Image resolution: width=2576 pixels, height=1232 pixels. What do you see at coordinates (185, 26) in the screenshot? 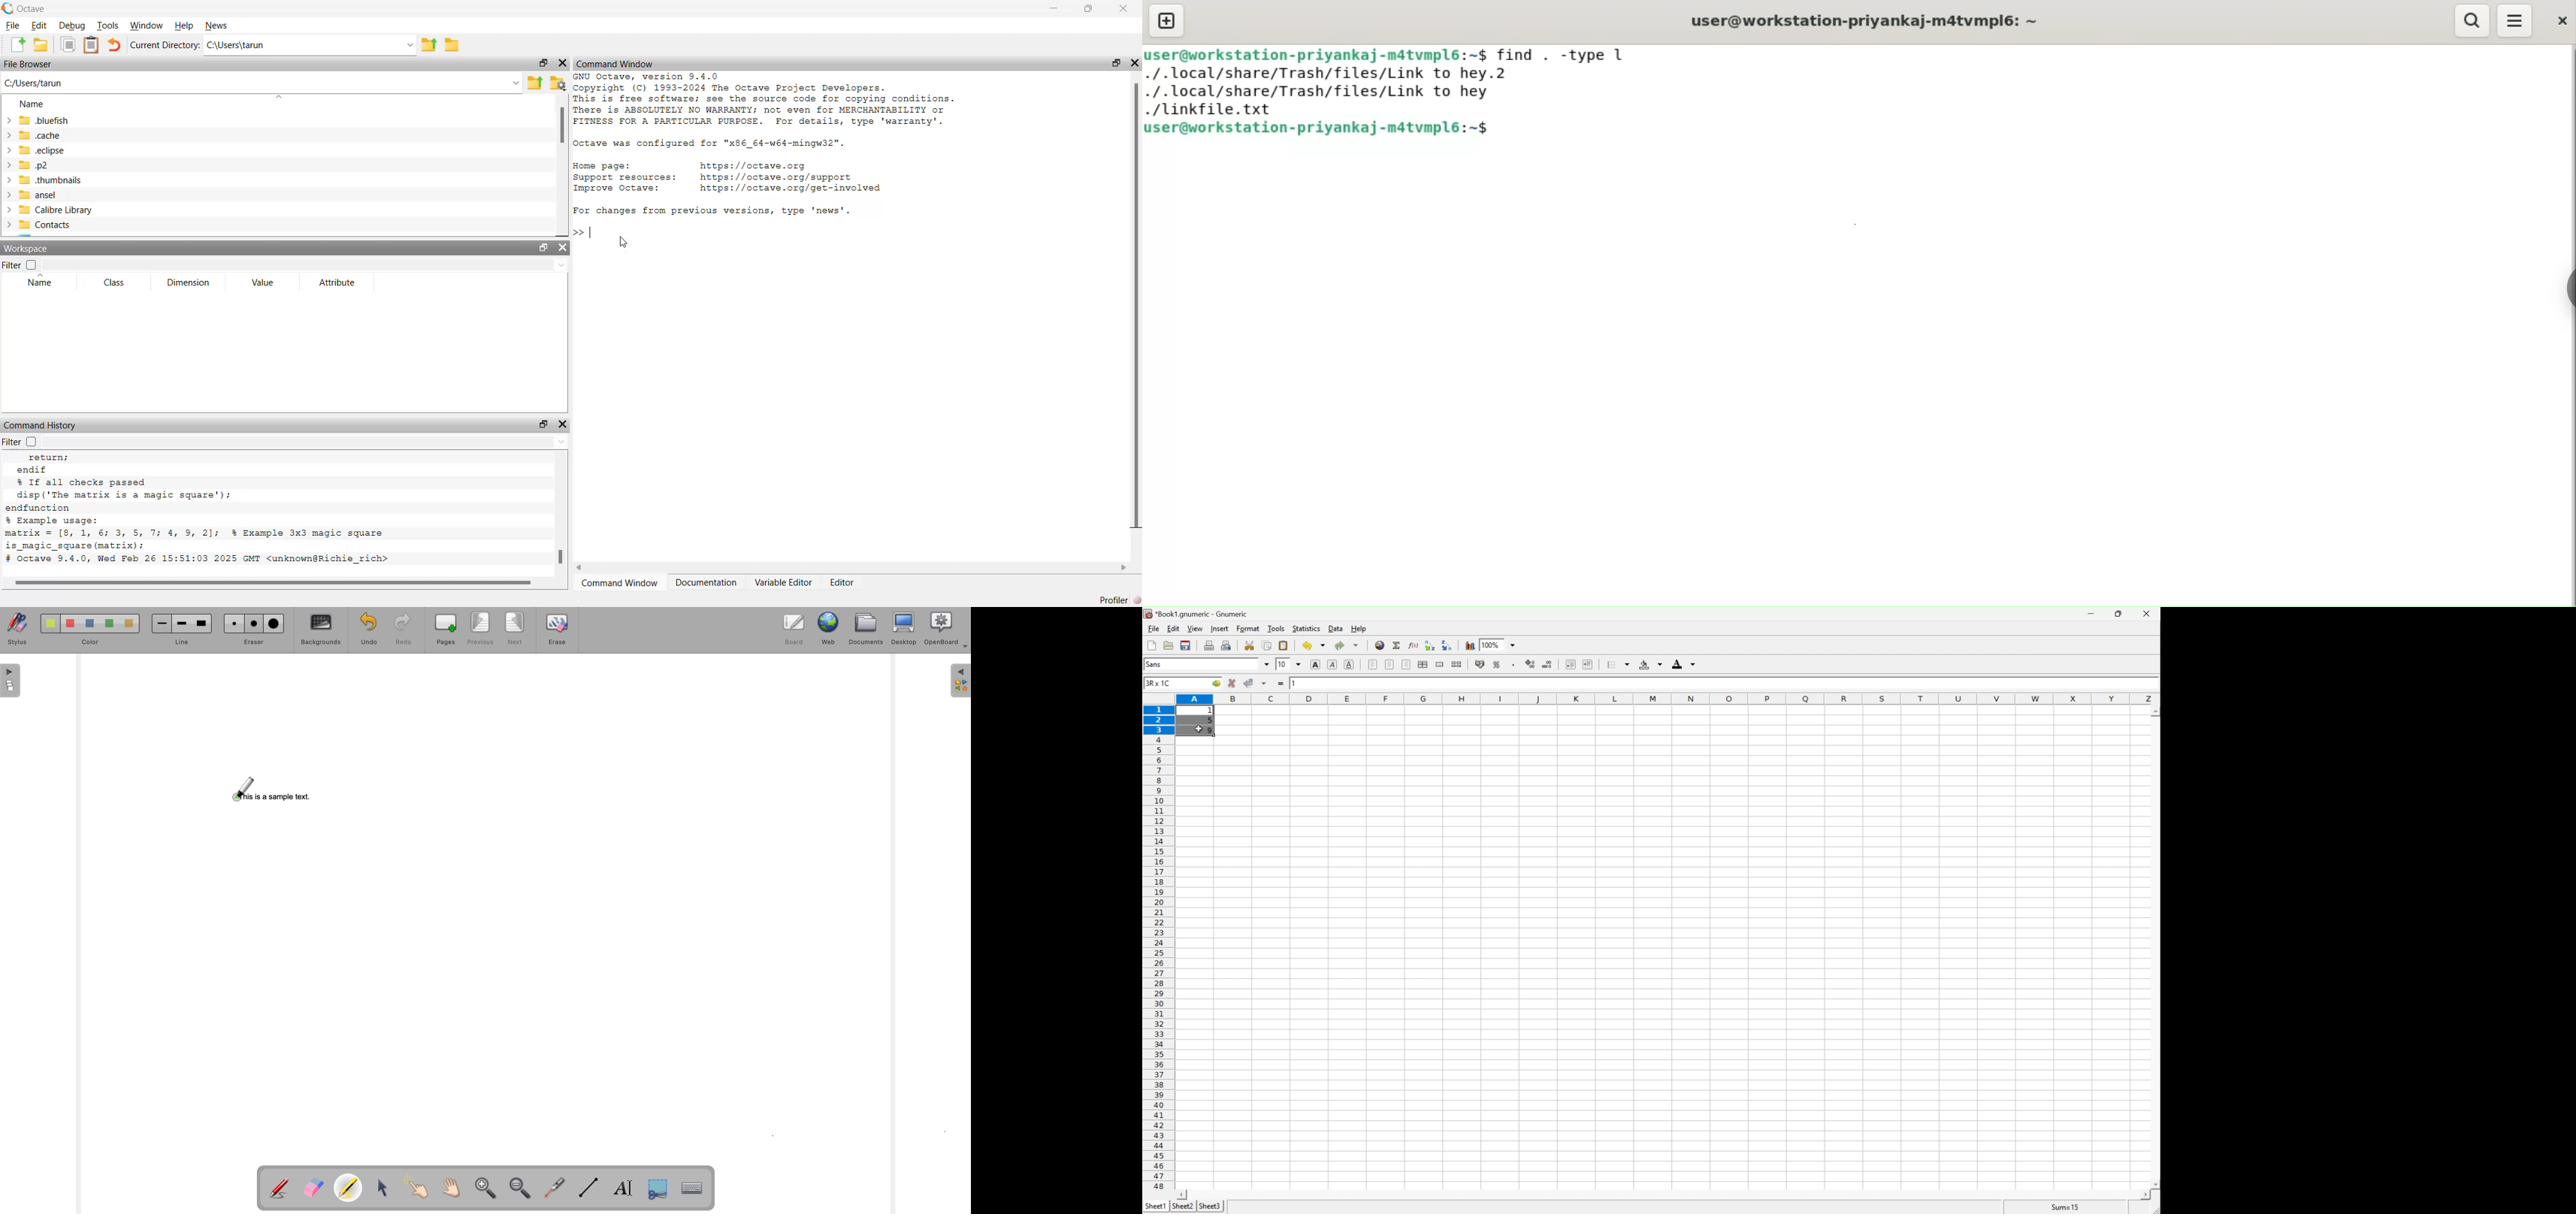
I see `Help` at bounding box center [185, 26].